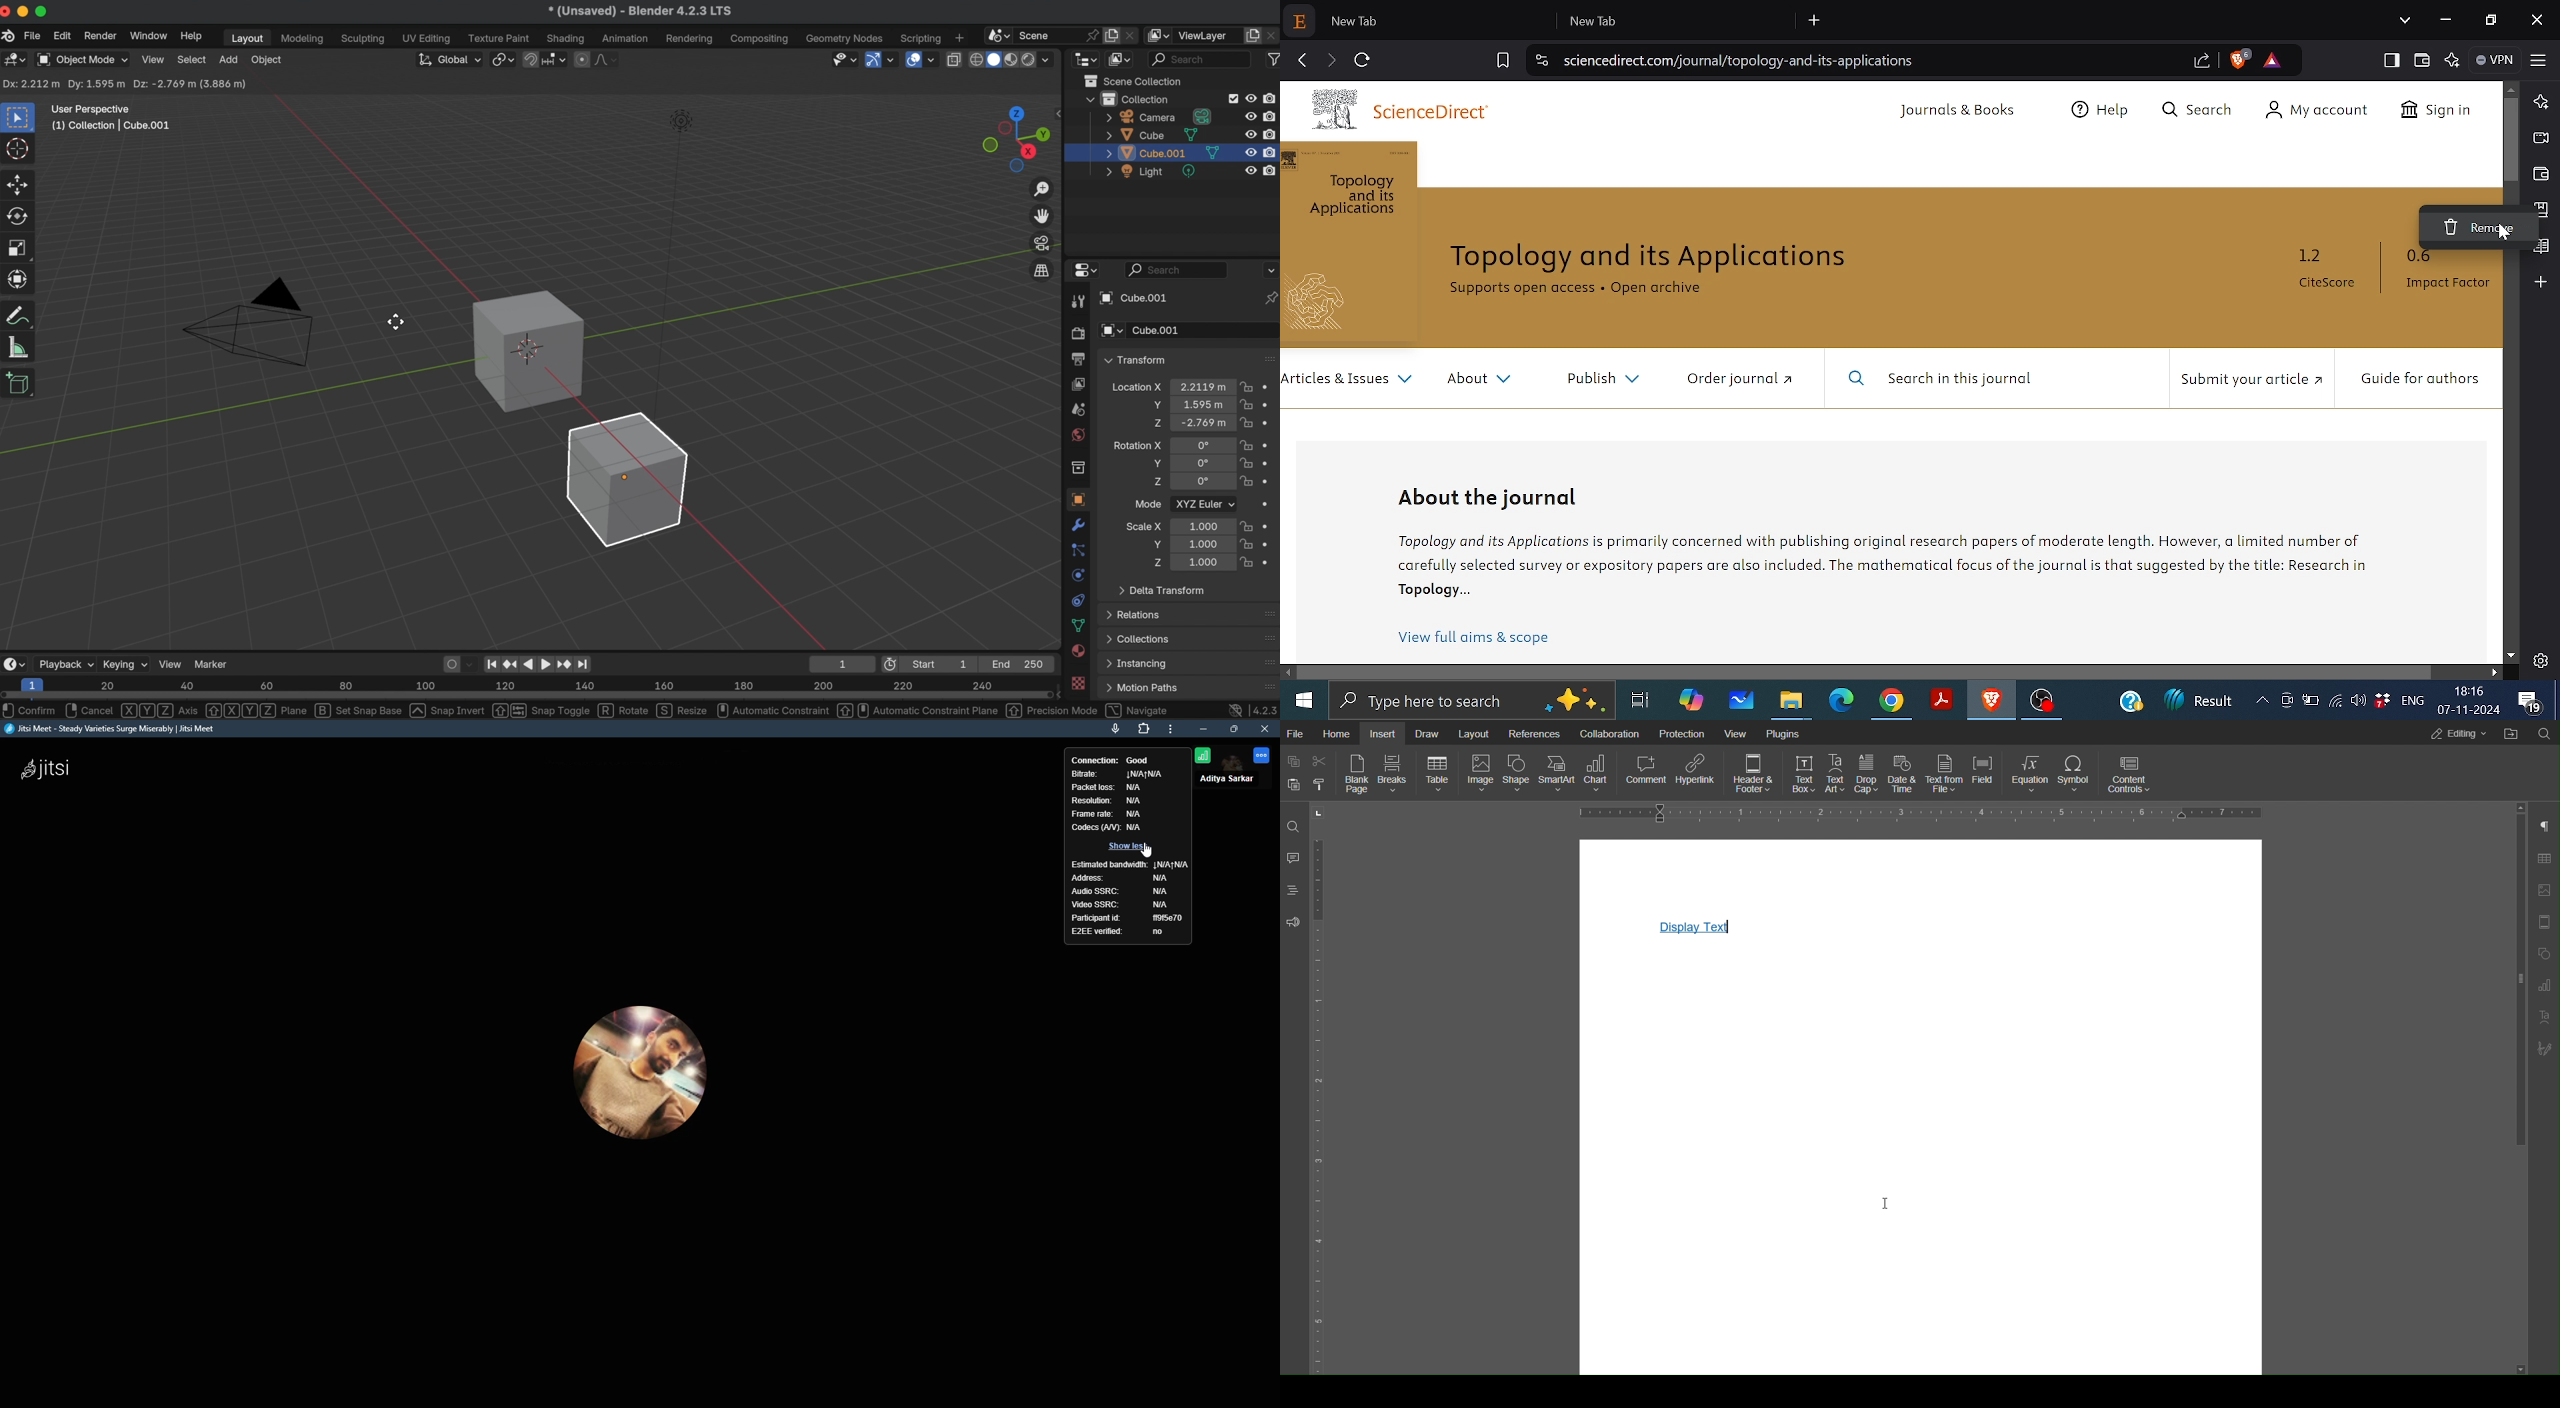 The width and height of the screenshot is (2576, 1428). I want to click on toggle pin ID, so click(1271, 298).